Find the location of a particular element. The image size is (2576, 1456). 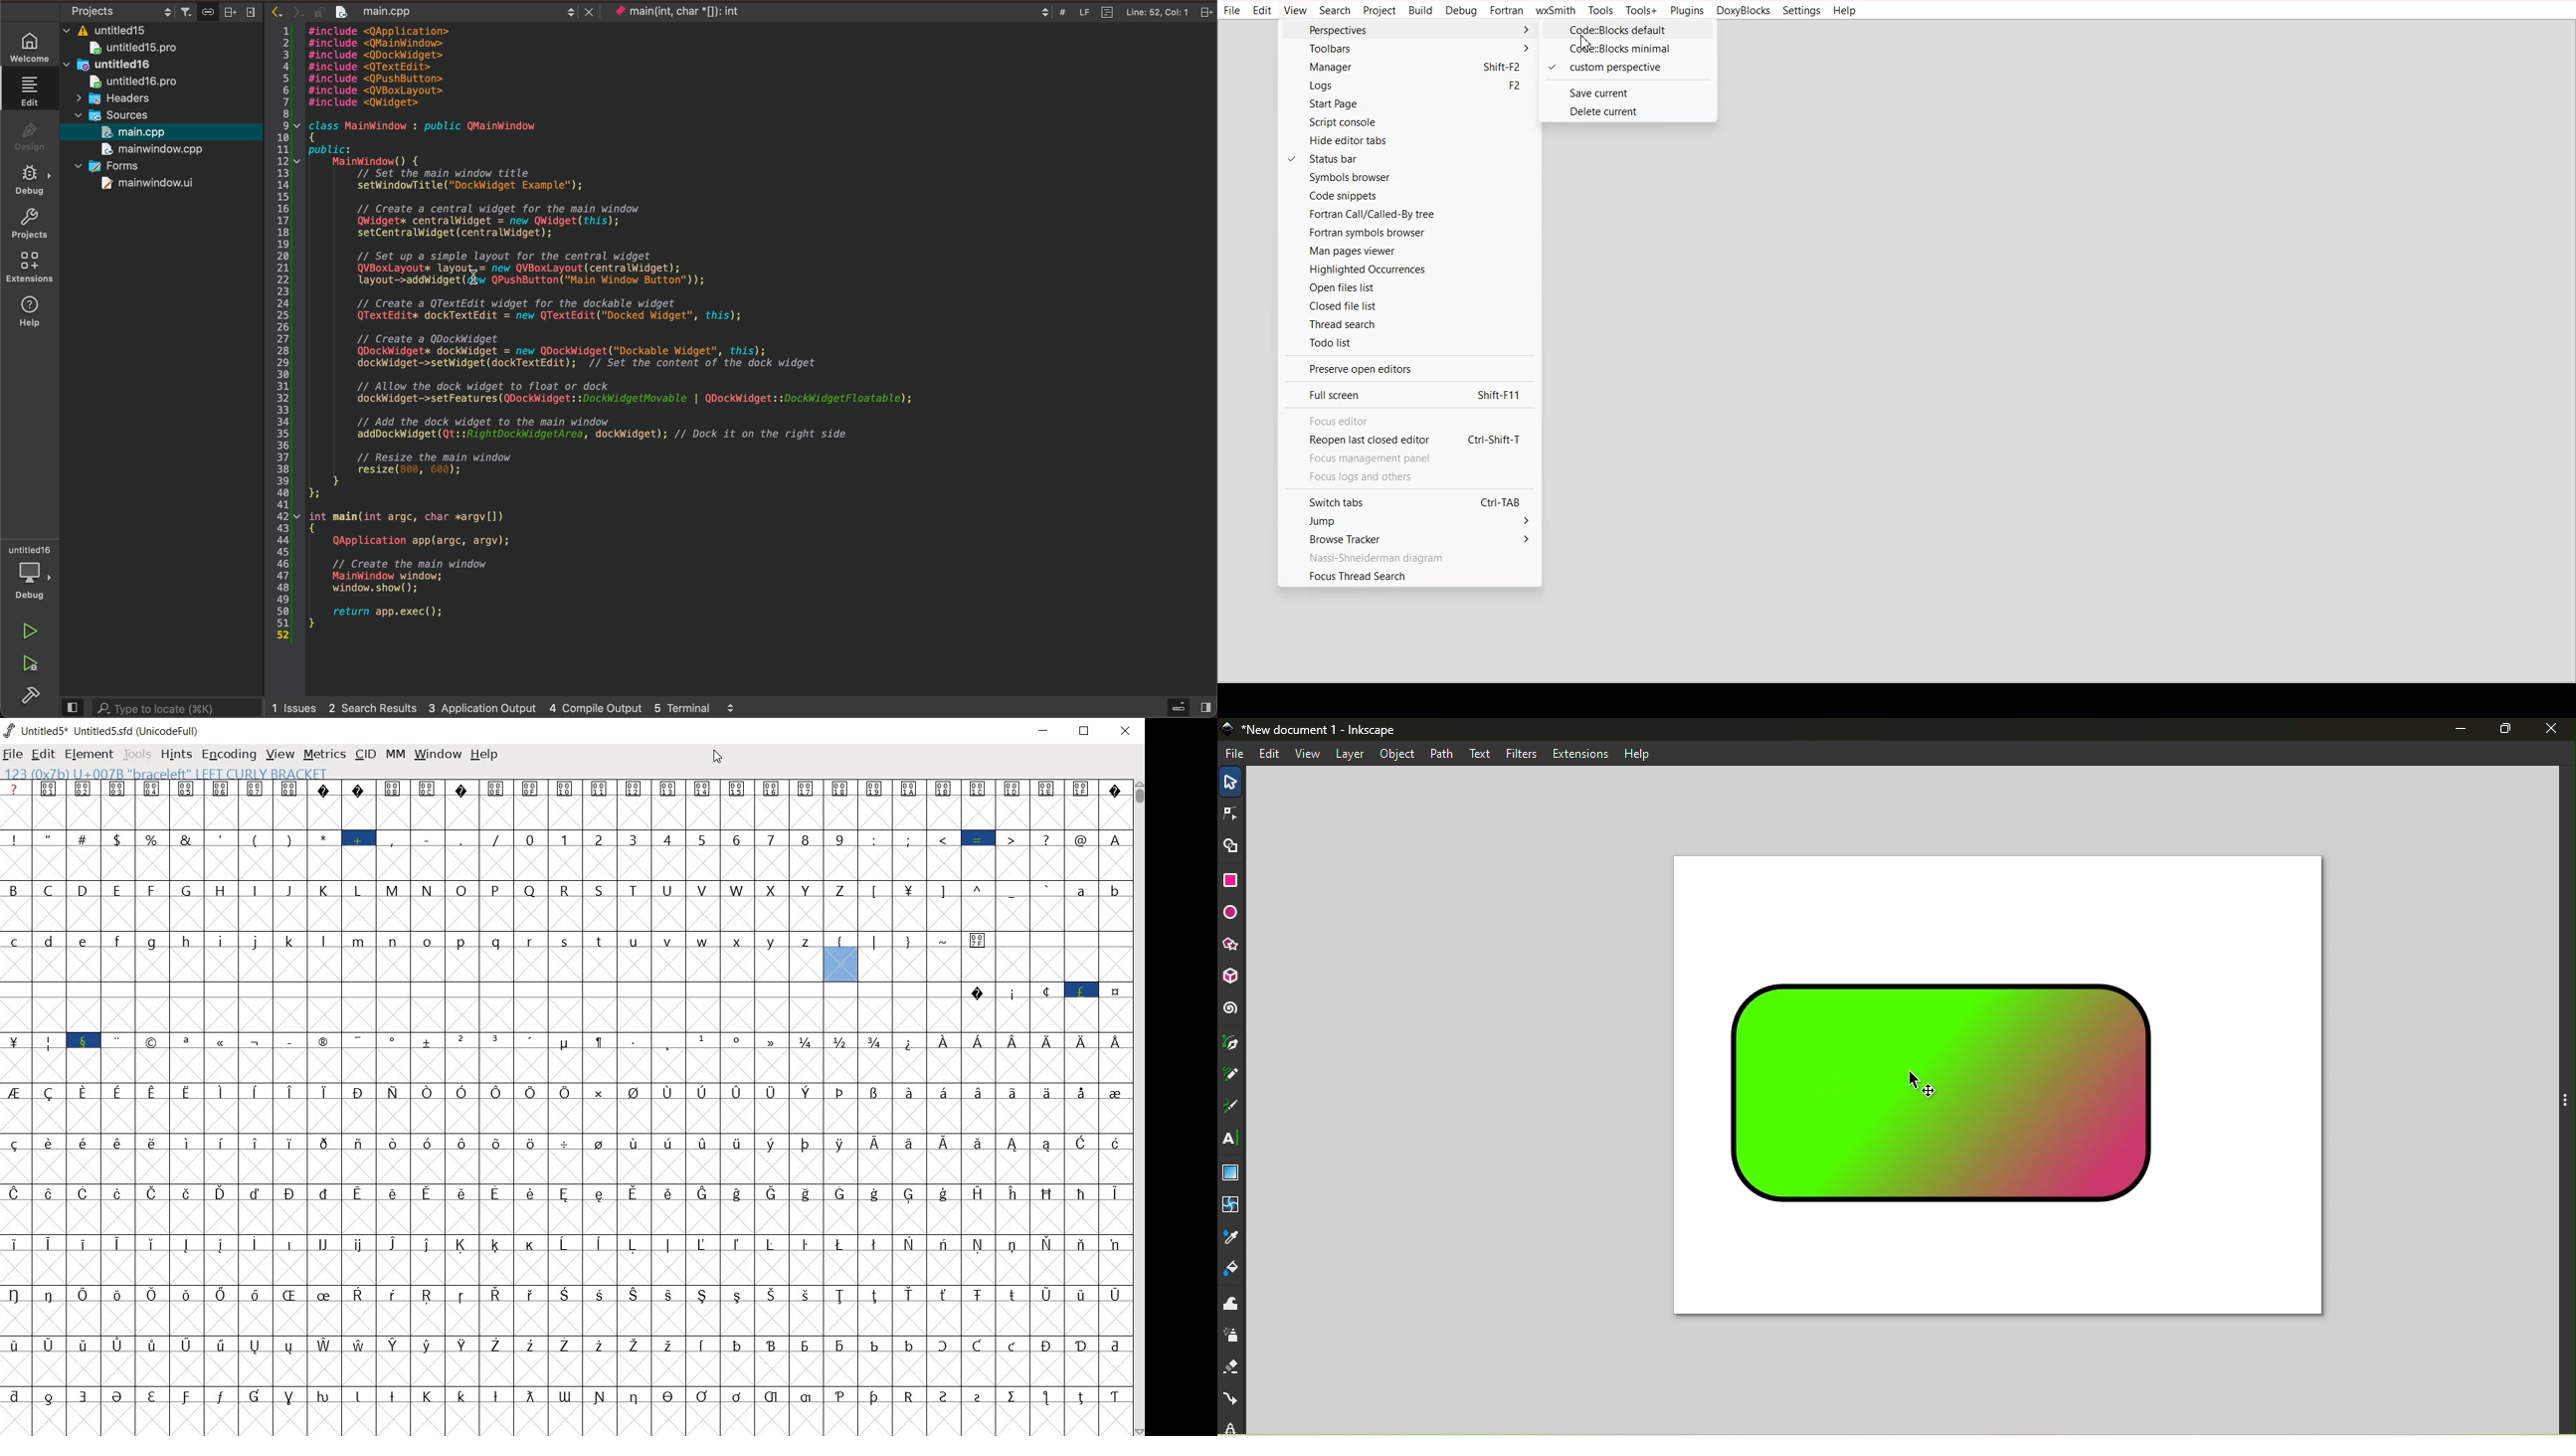

help is located at coordinates (483, 755).